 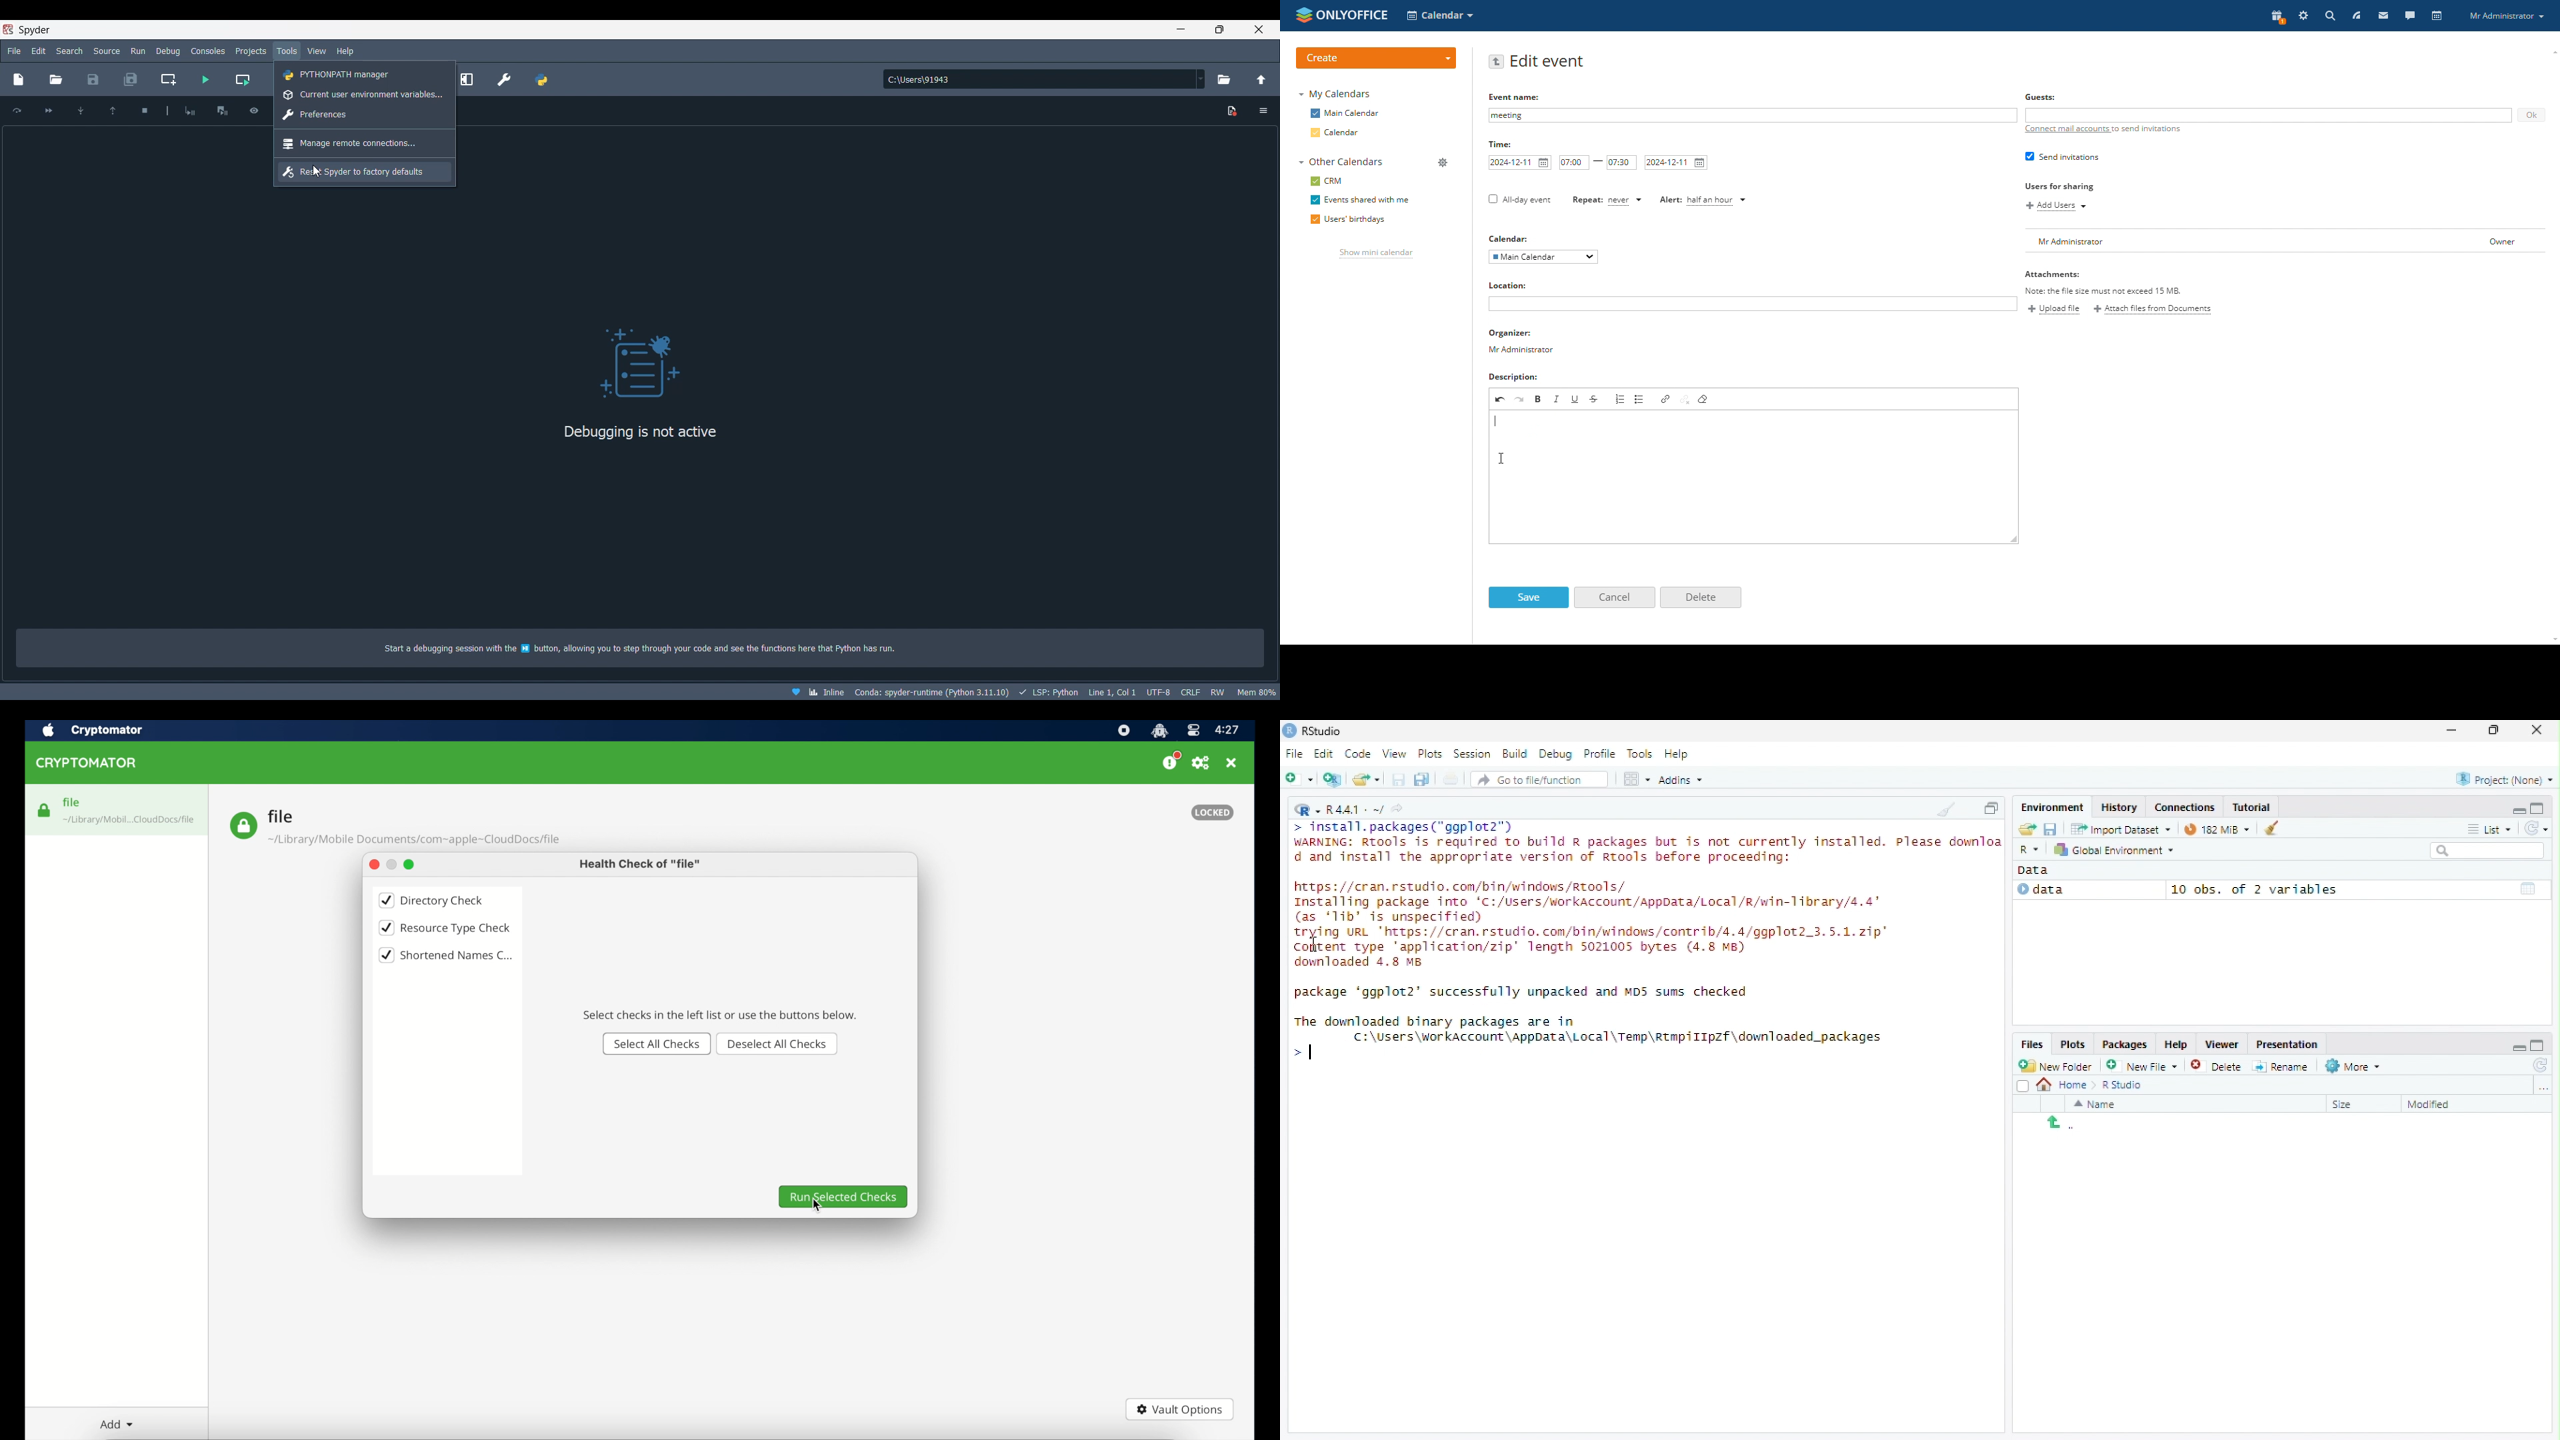 What do you see at coordinates (1603, 754) in the screenshot?
I see `Profile` at bounding box center [1603, 754].